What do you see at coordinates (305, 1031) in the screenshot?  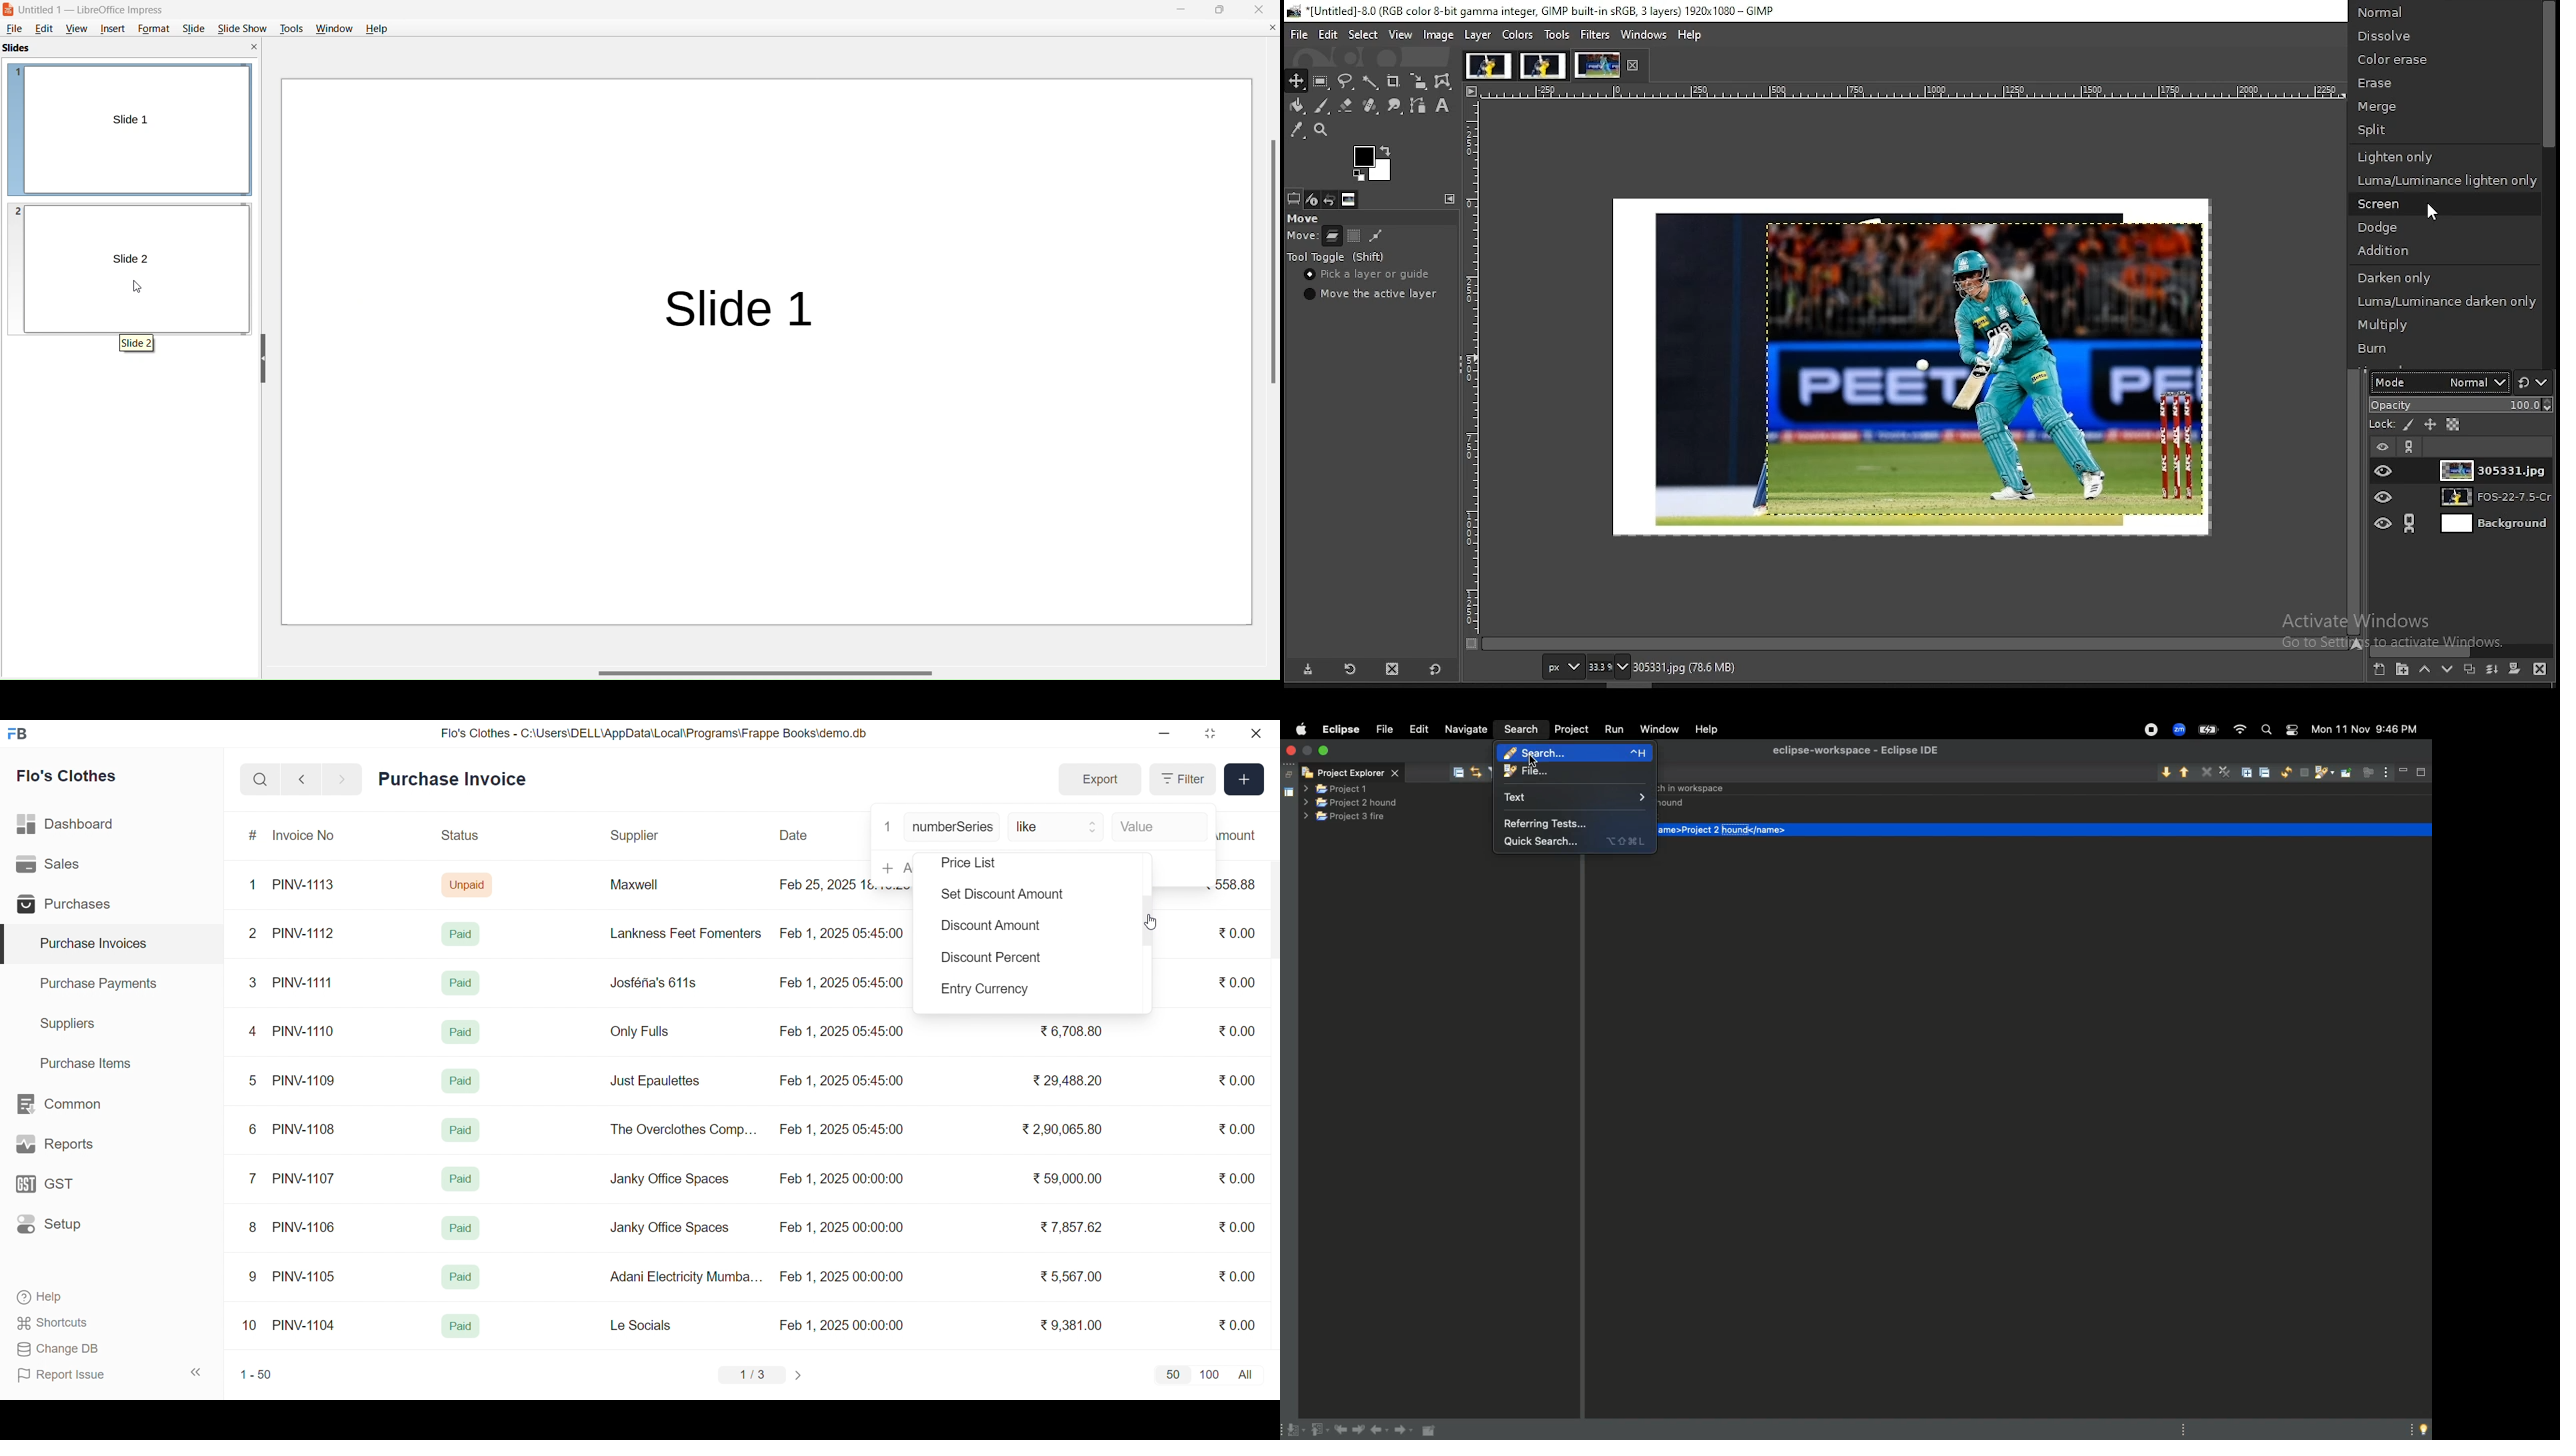 I see `PINV-1110` at bounding box center [305, 1031].